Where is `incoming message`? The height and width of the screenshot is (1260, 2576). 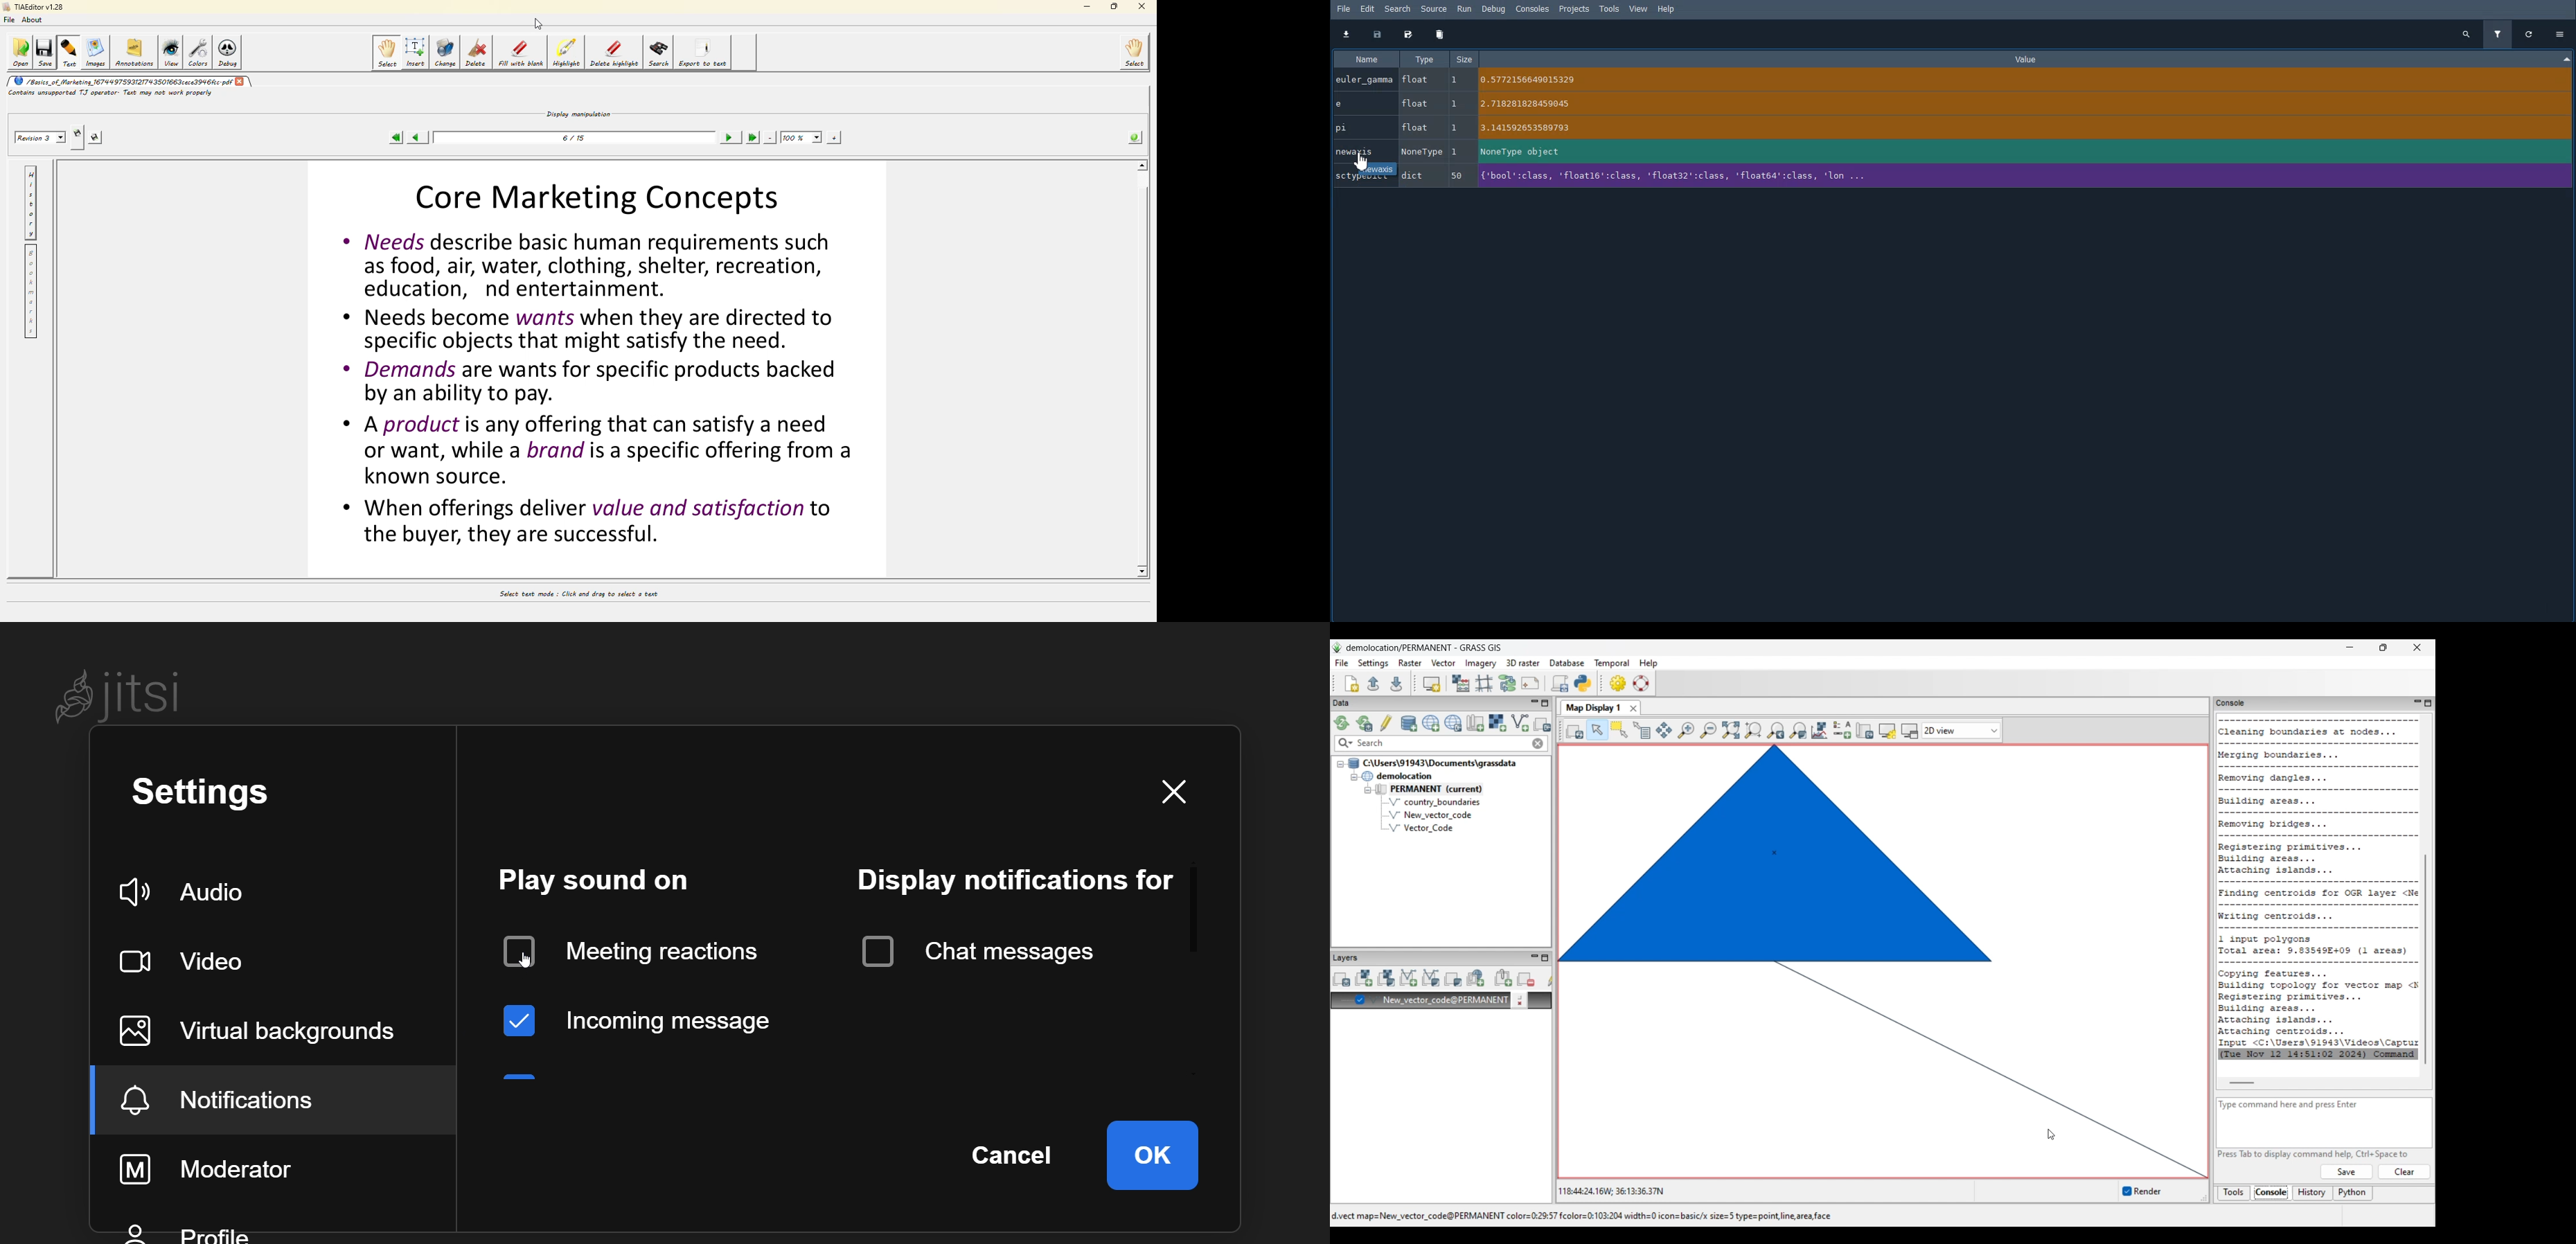 incoming message is located at coordinates (635, 1020).